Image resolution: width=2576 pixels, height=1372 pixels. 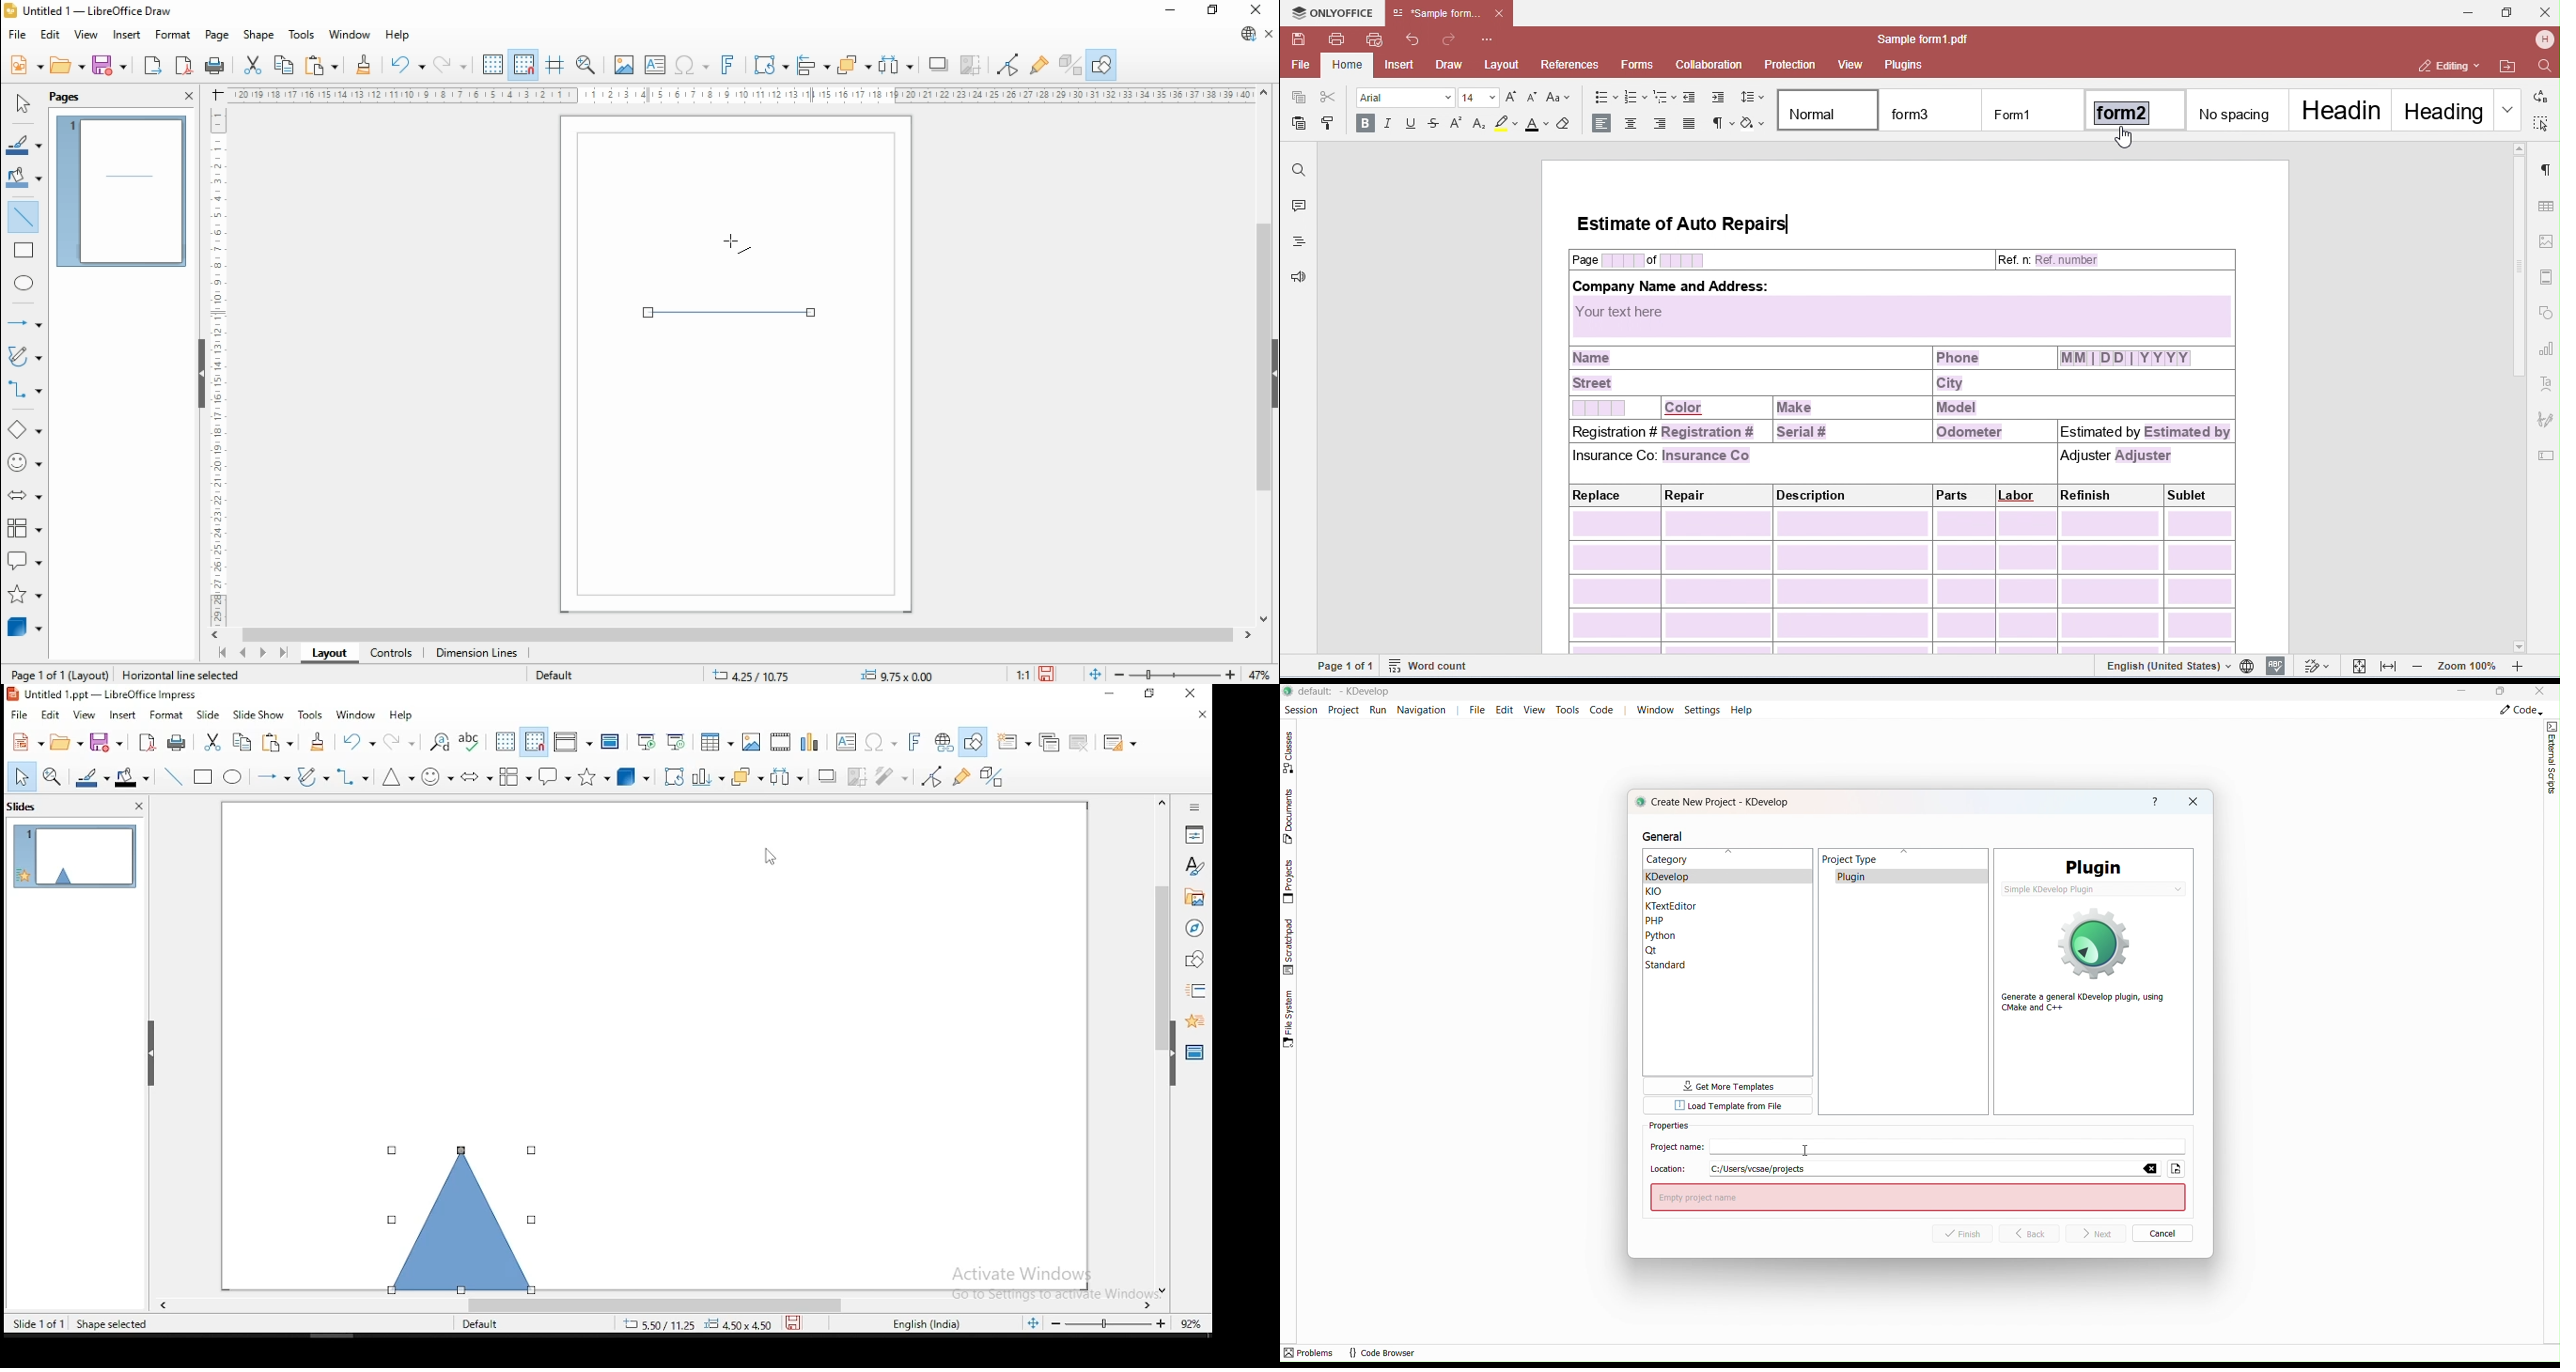 What do you see at coordinates (352, 777) in the screenshot?
I see `connectors` at bounding box center [352, 777].